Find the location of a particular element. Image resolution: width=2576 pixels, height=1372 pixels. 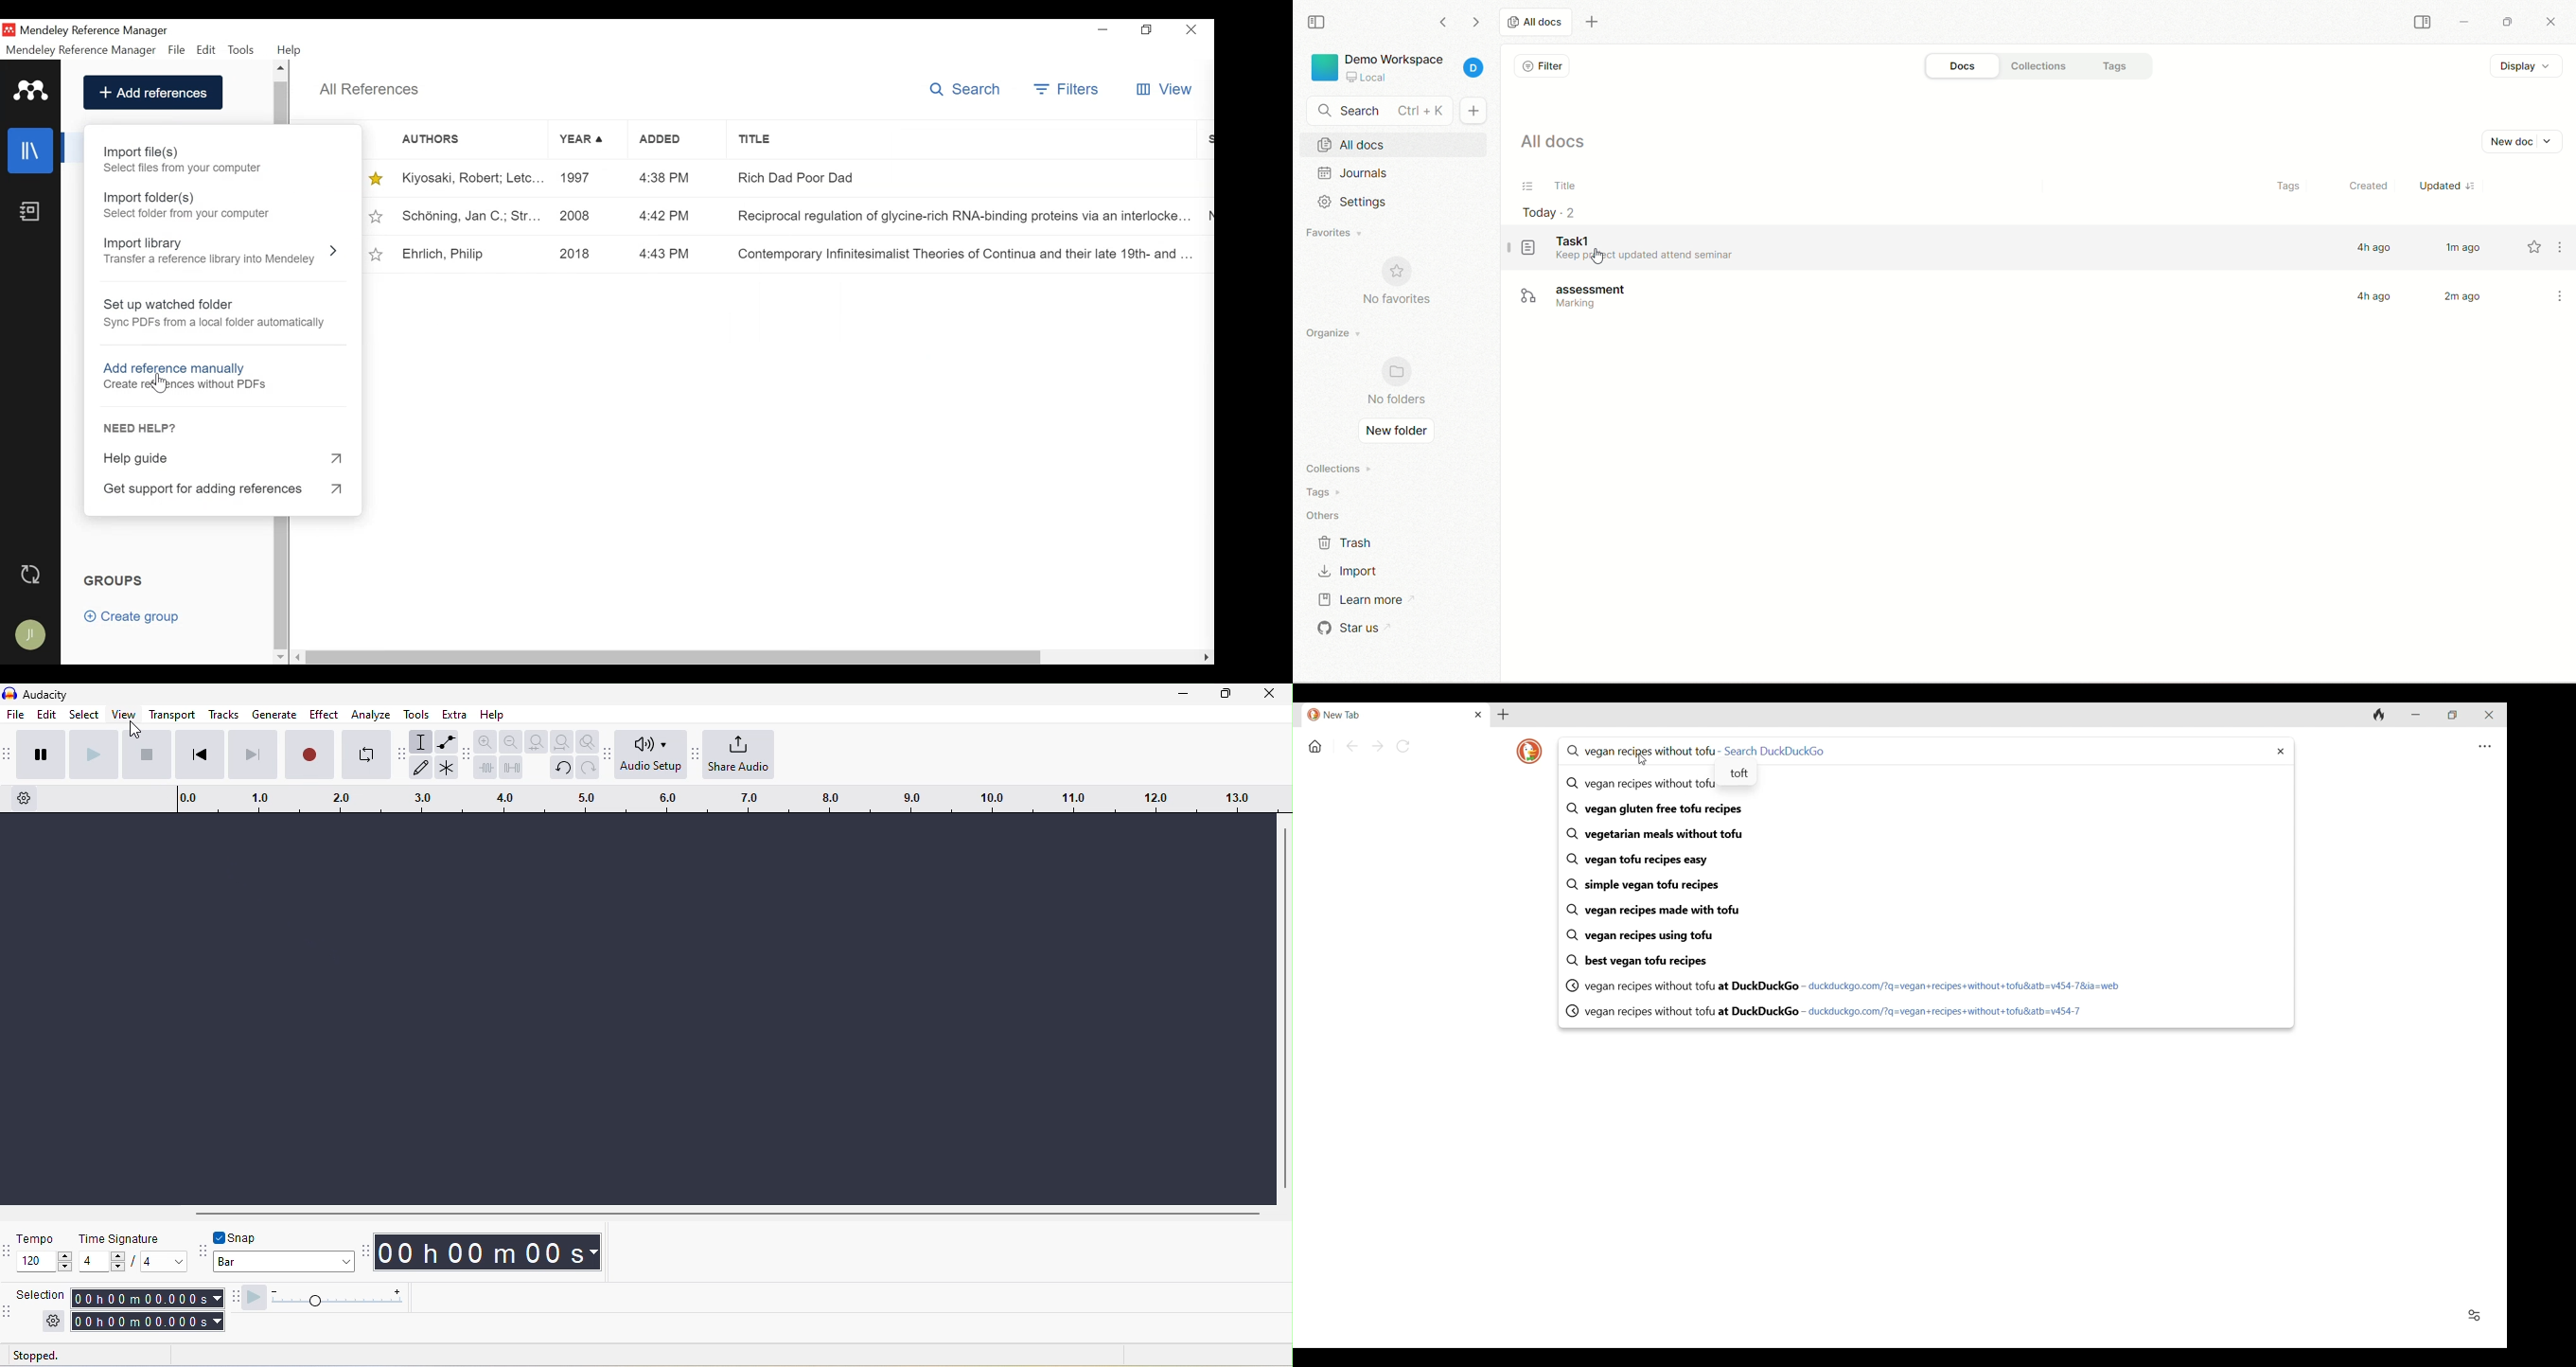

selection tool is located at coordinates (420, 741).